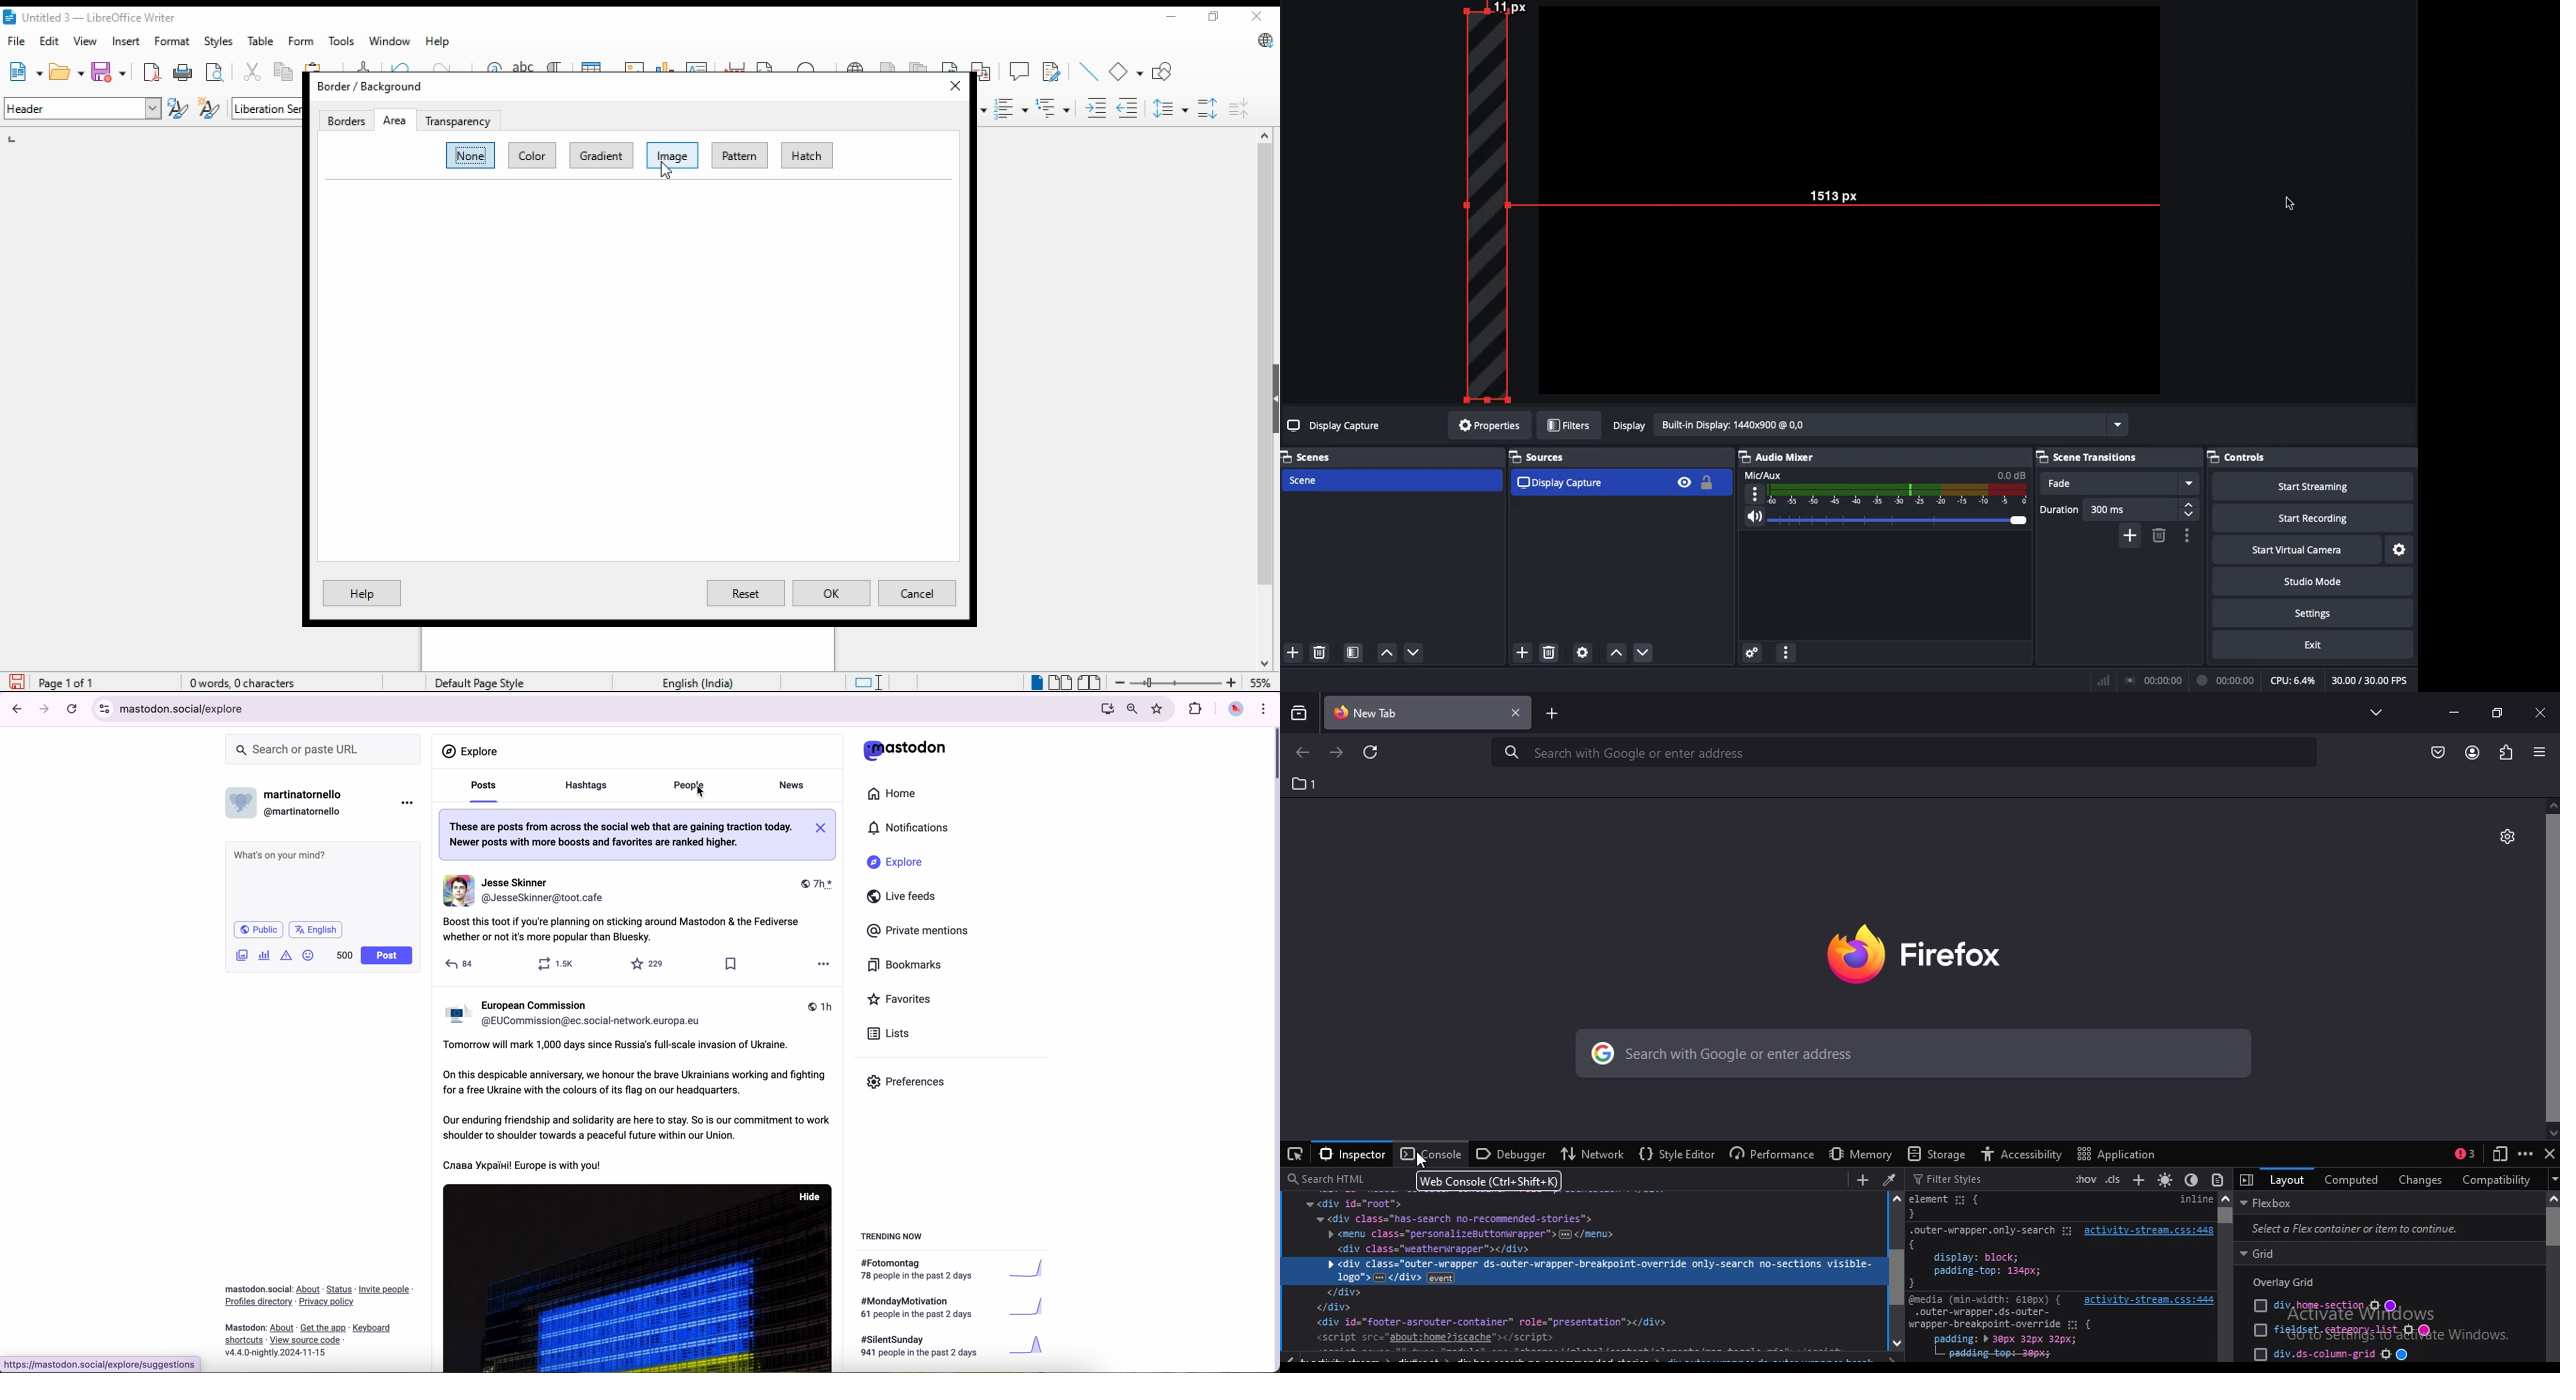  What do you see at coordinates (2371, 712) in the screenshot?
I see `list all tabs` at bounding box center [2371, 712].